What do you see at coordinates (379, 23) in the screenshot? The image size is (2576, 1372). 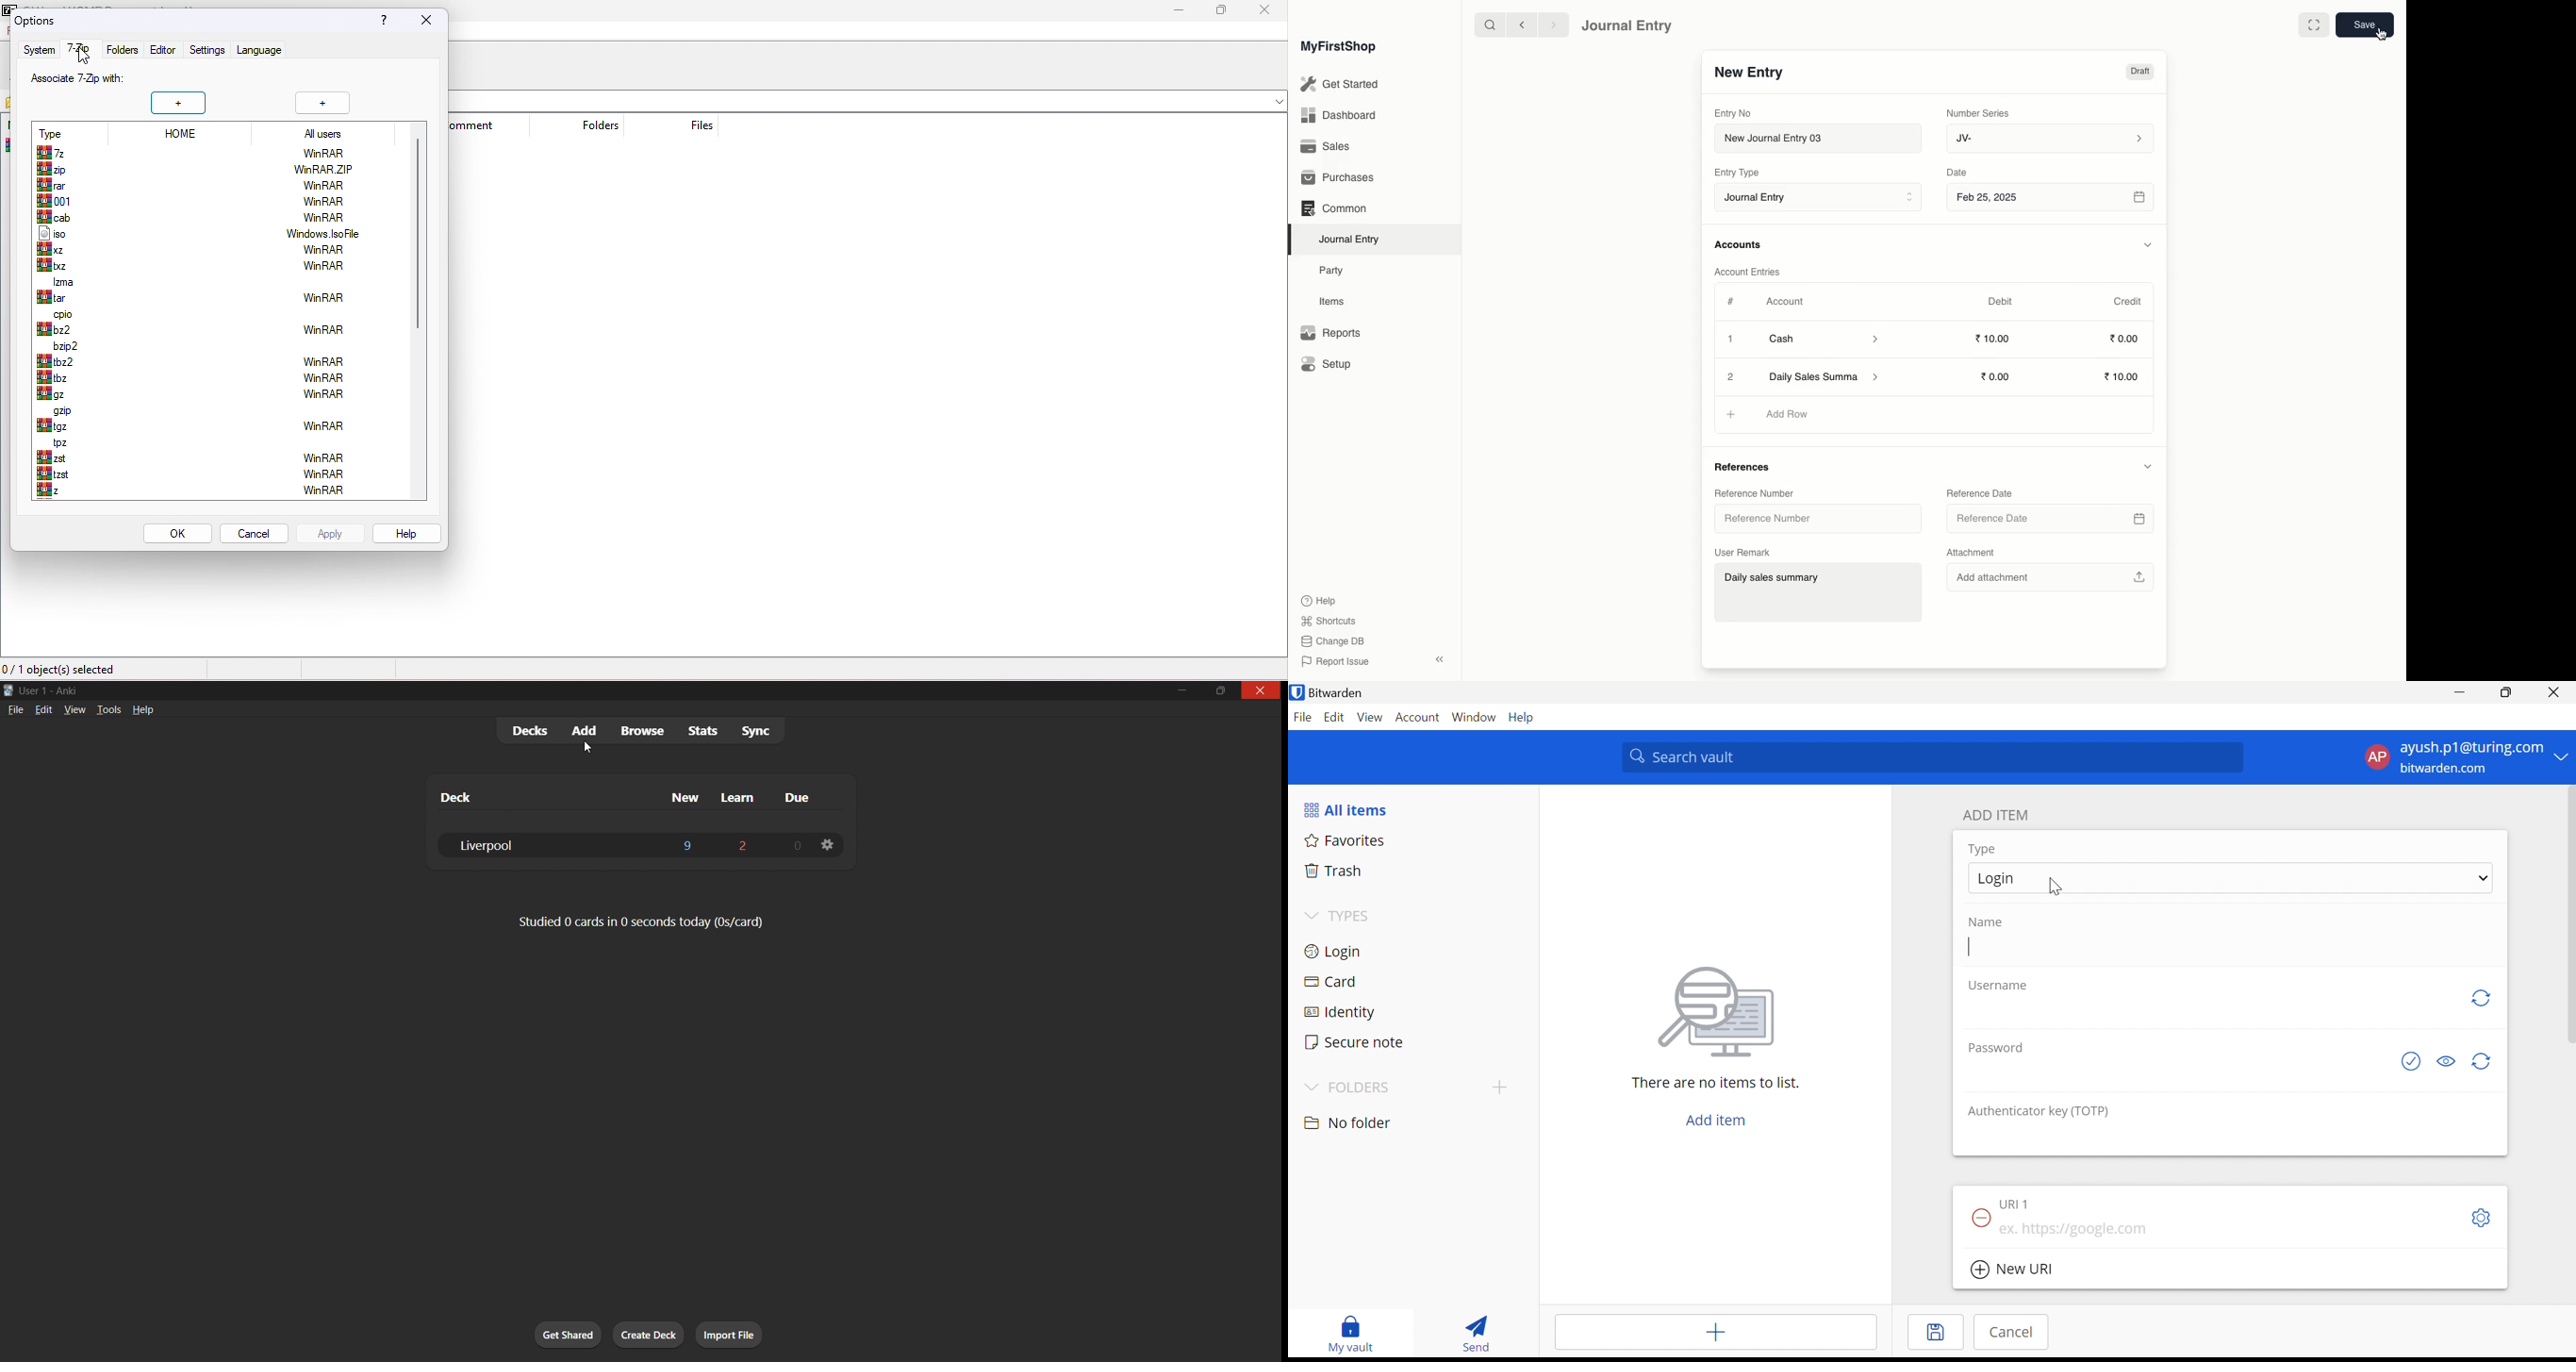 I see `?` at bounding box center [379, 23].